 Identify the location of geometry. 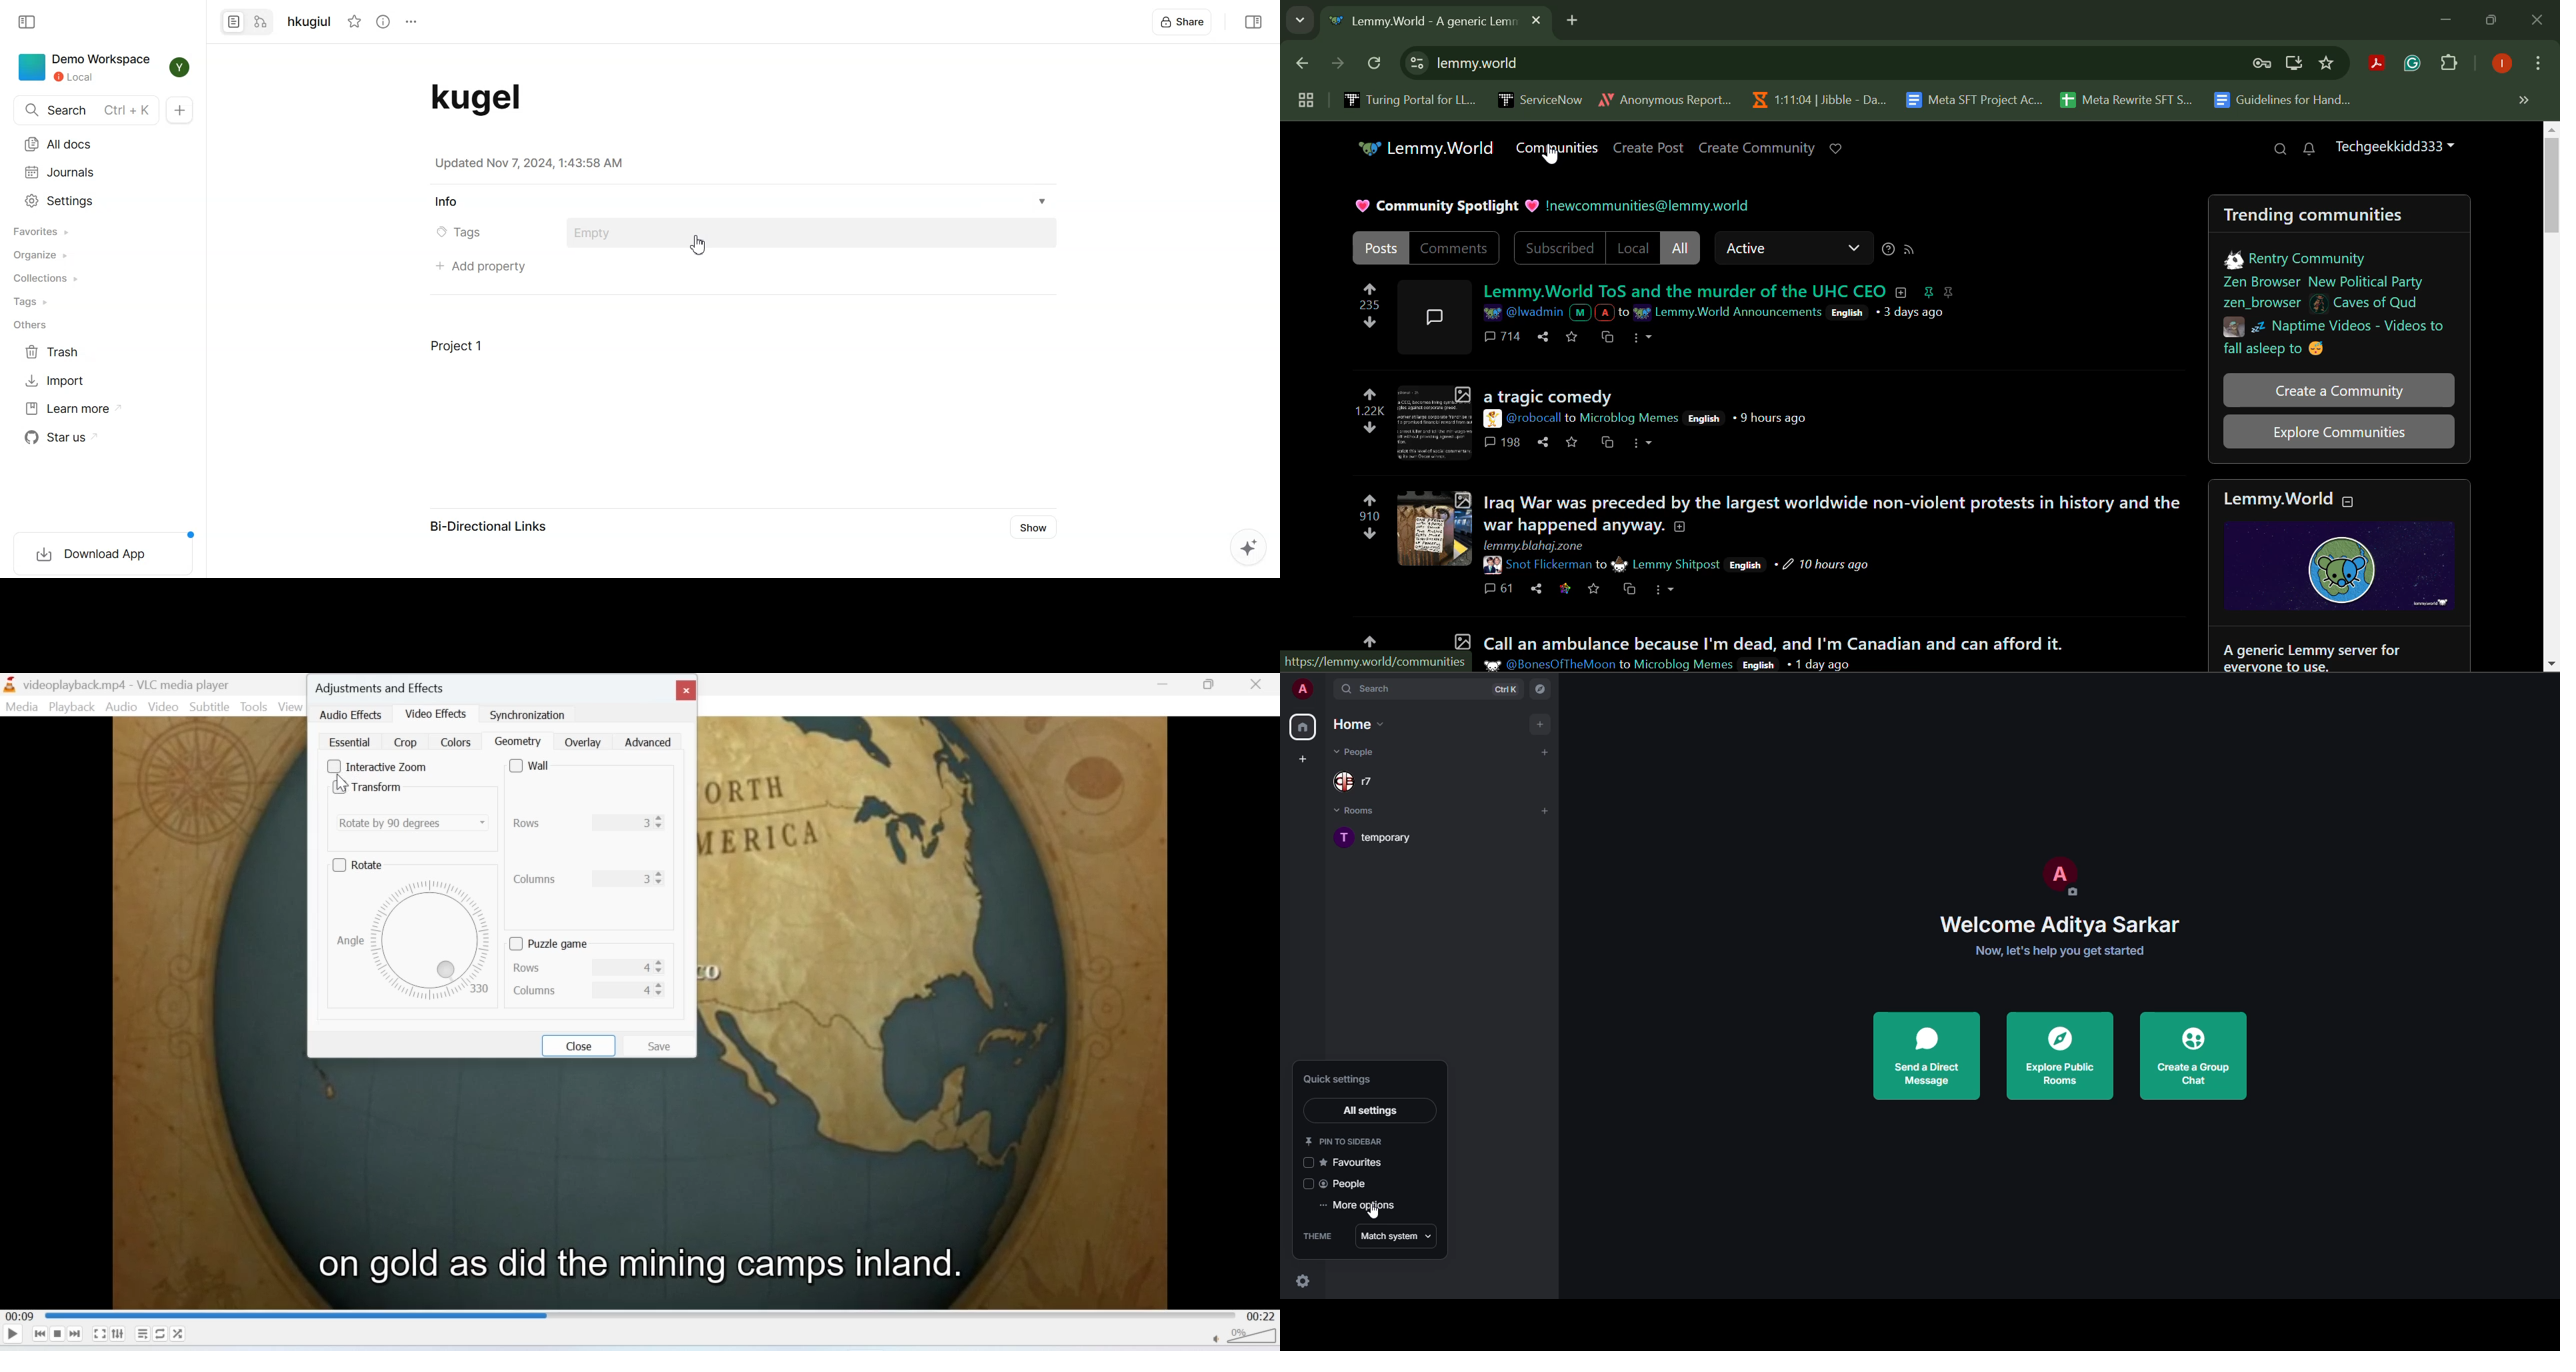
(519, 742).